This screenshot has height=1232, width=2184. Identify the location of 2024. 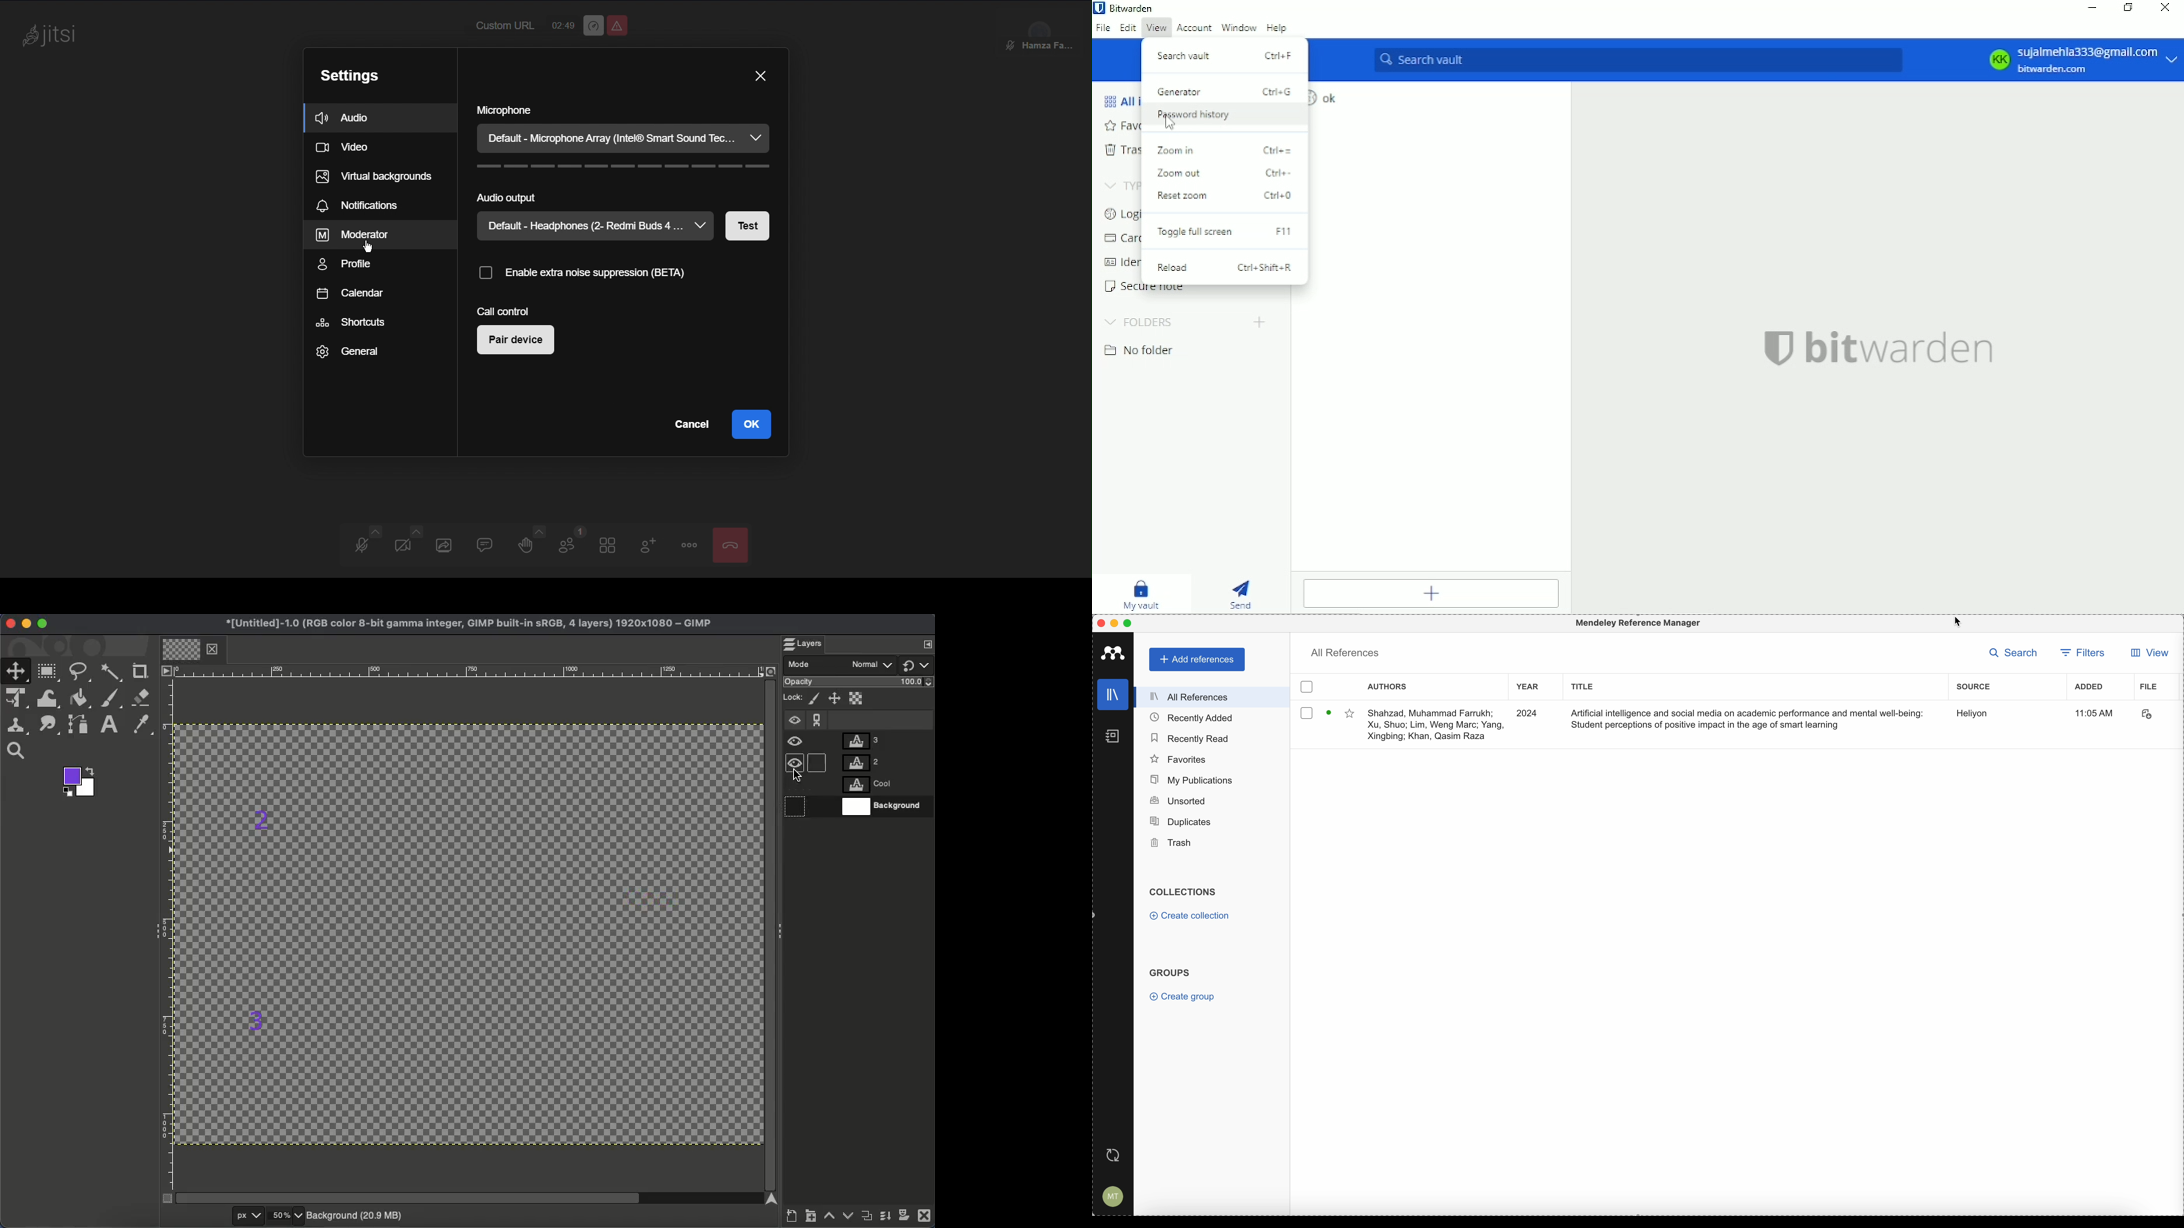
(1527, 714).